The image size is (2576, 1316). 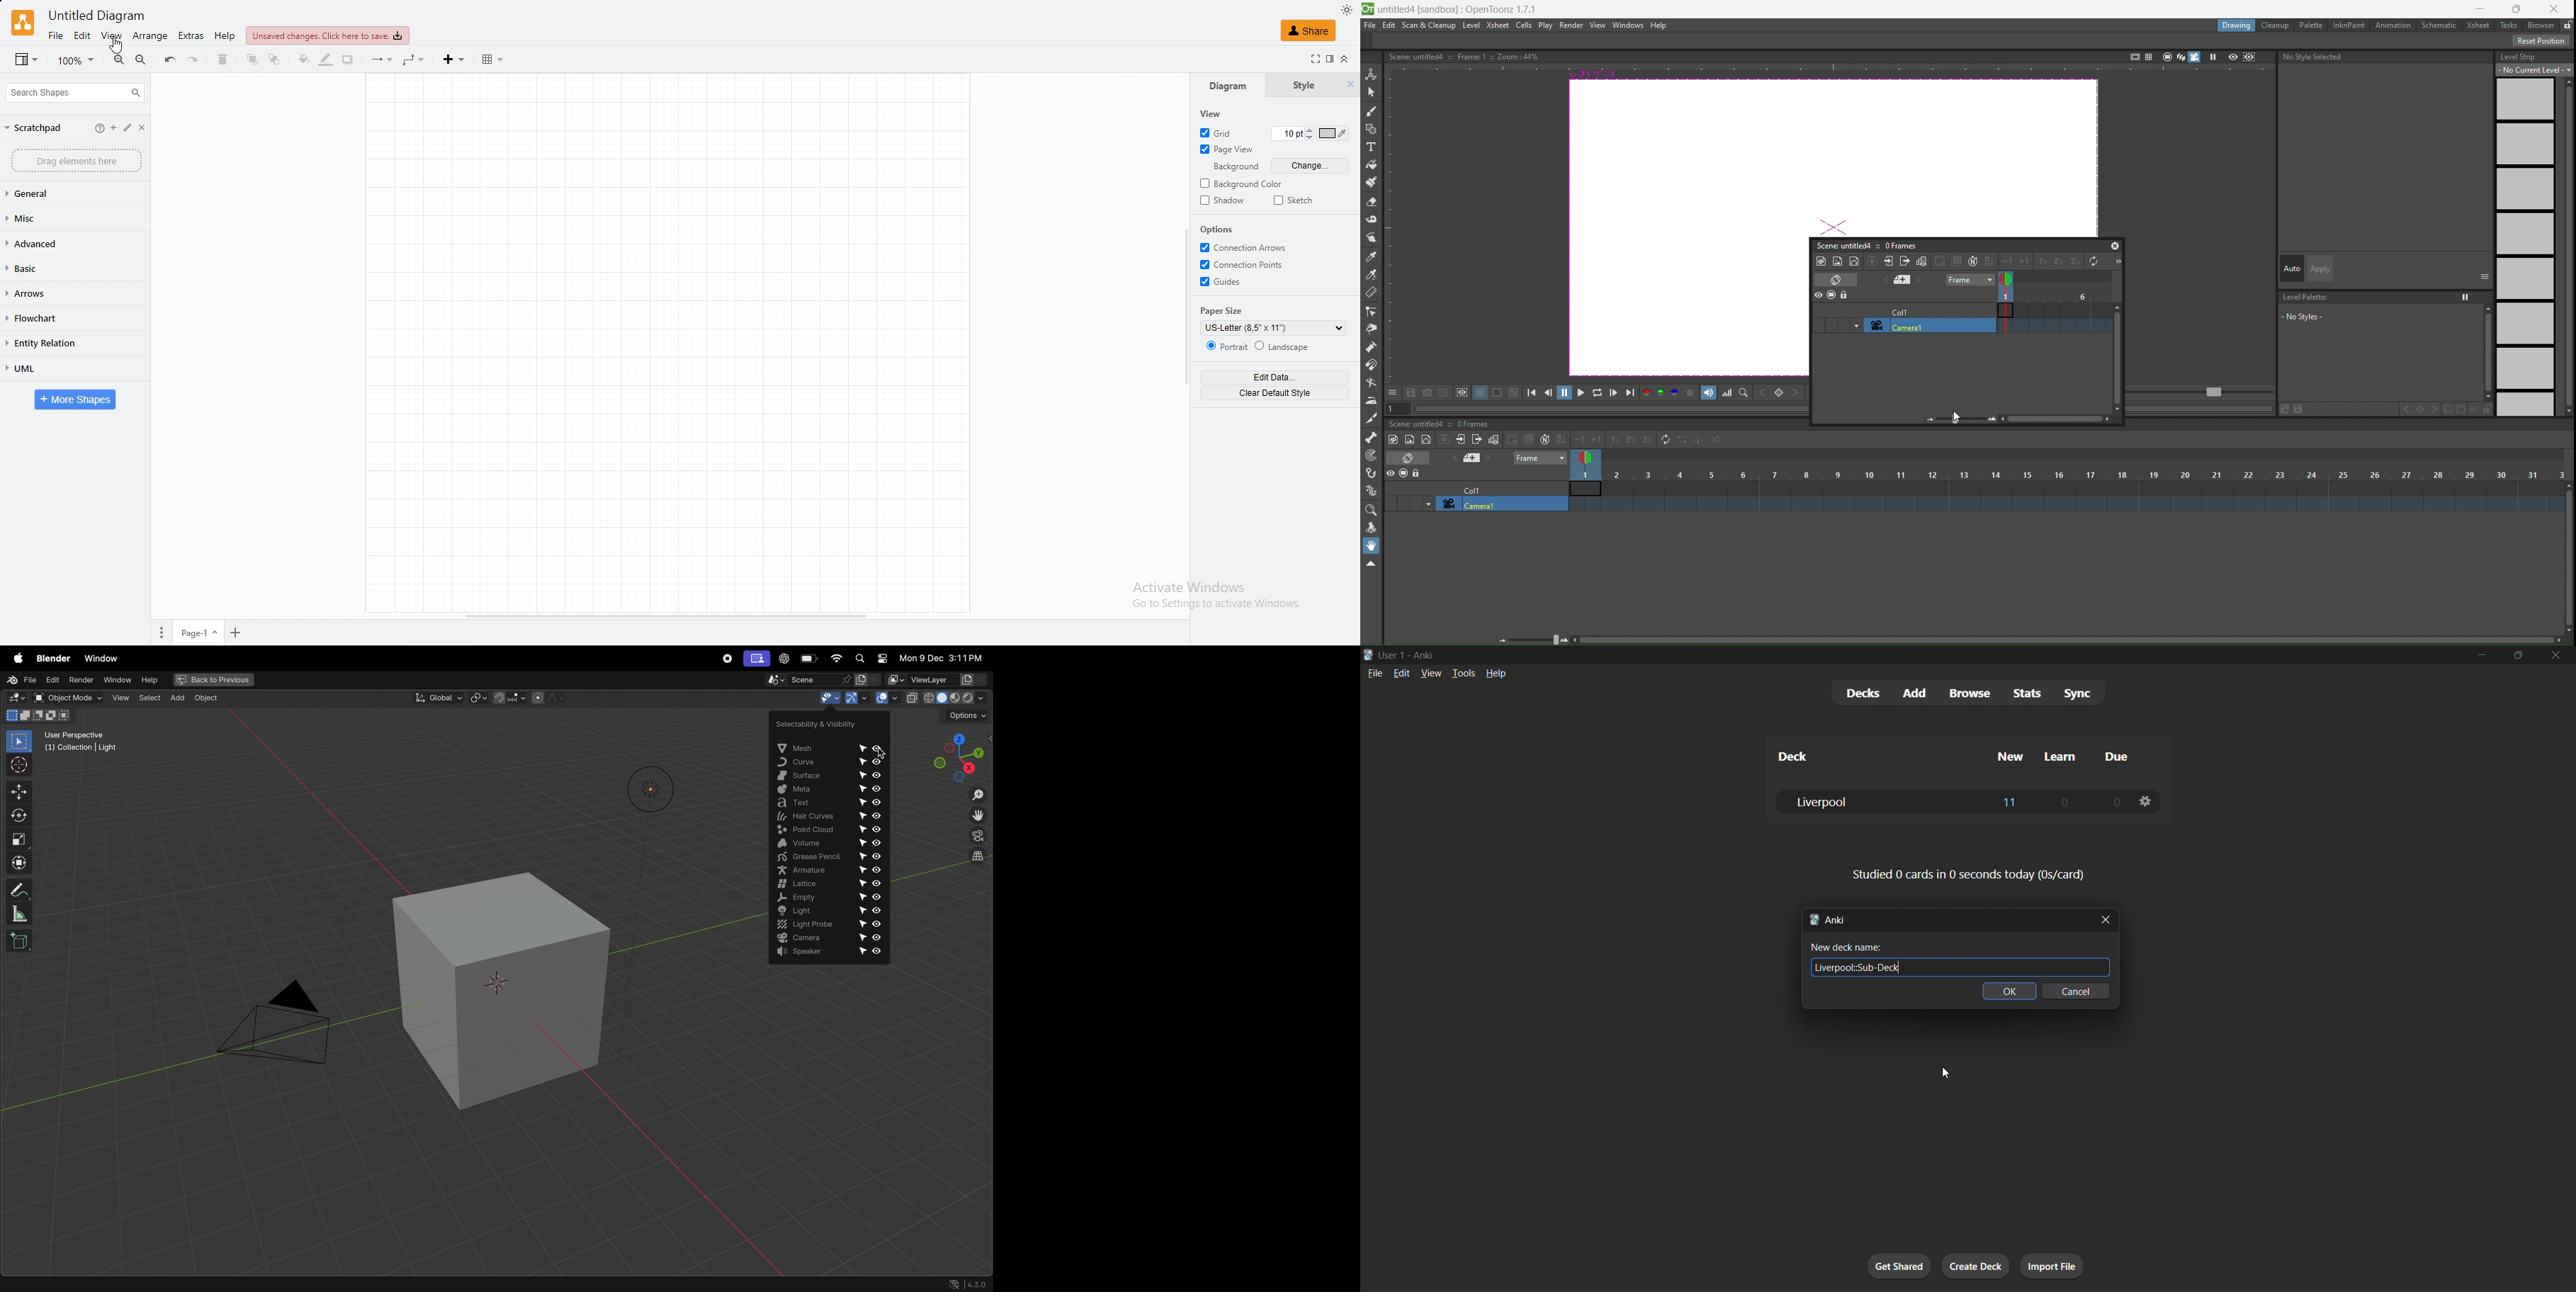 I want to click on Unsaved changes. Click here to save., so click(x=327, y=36).